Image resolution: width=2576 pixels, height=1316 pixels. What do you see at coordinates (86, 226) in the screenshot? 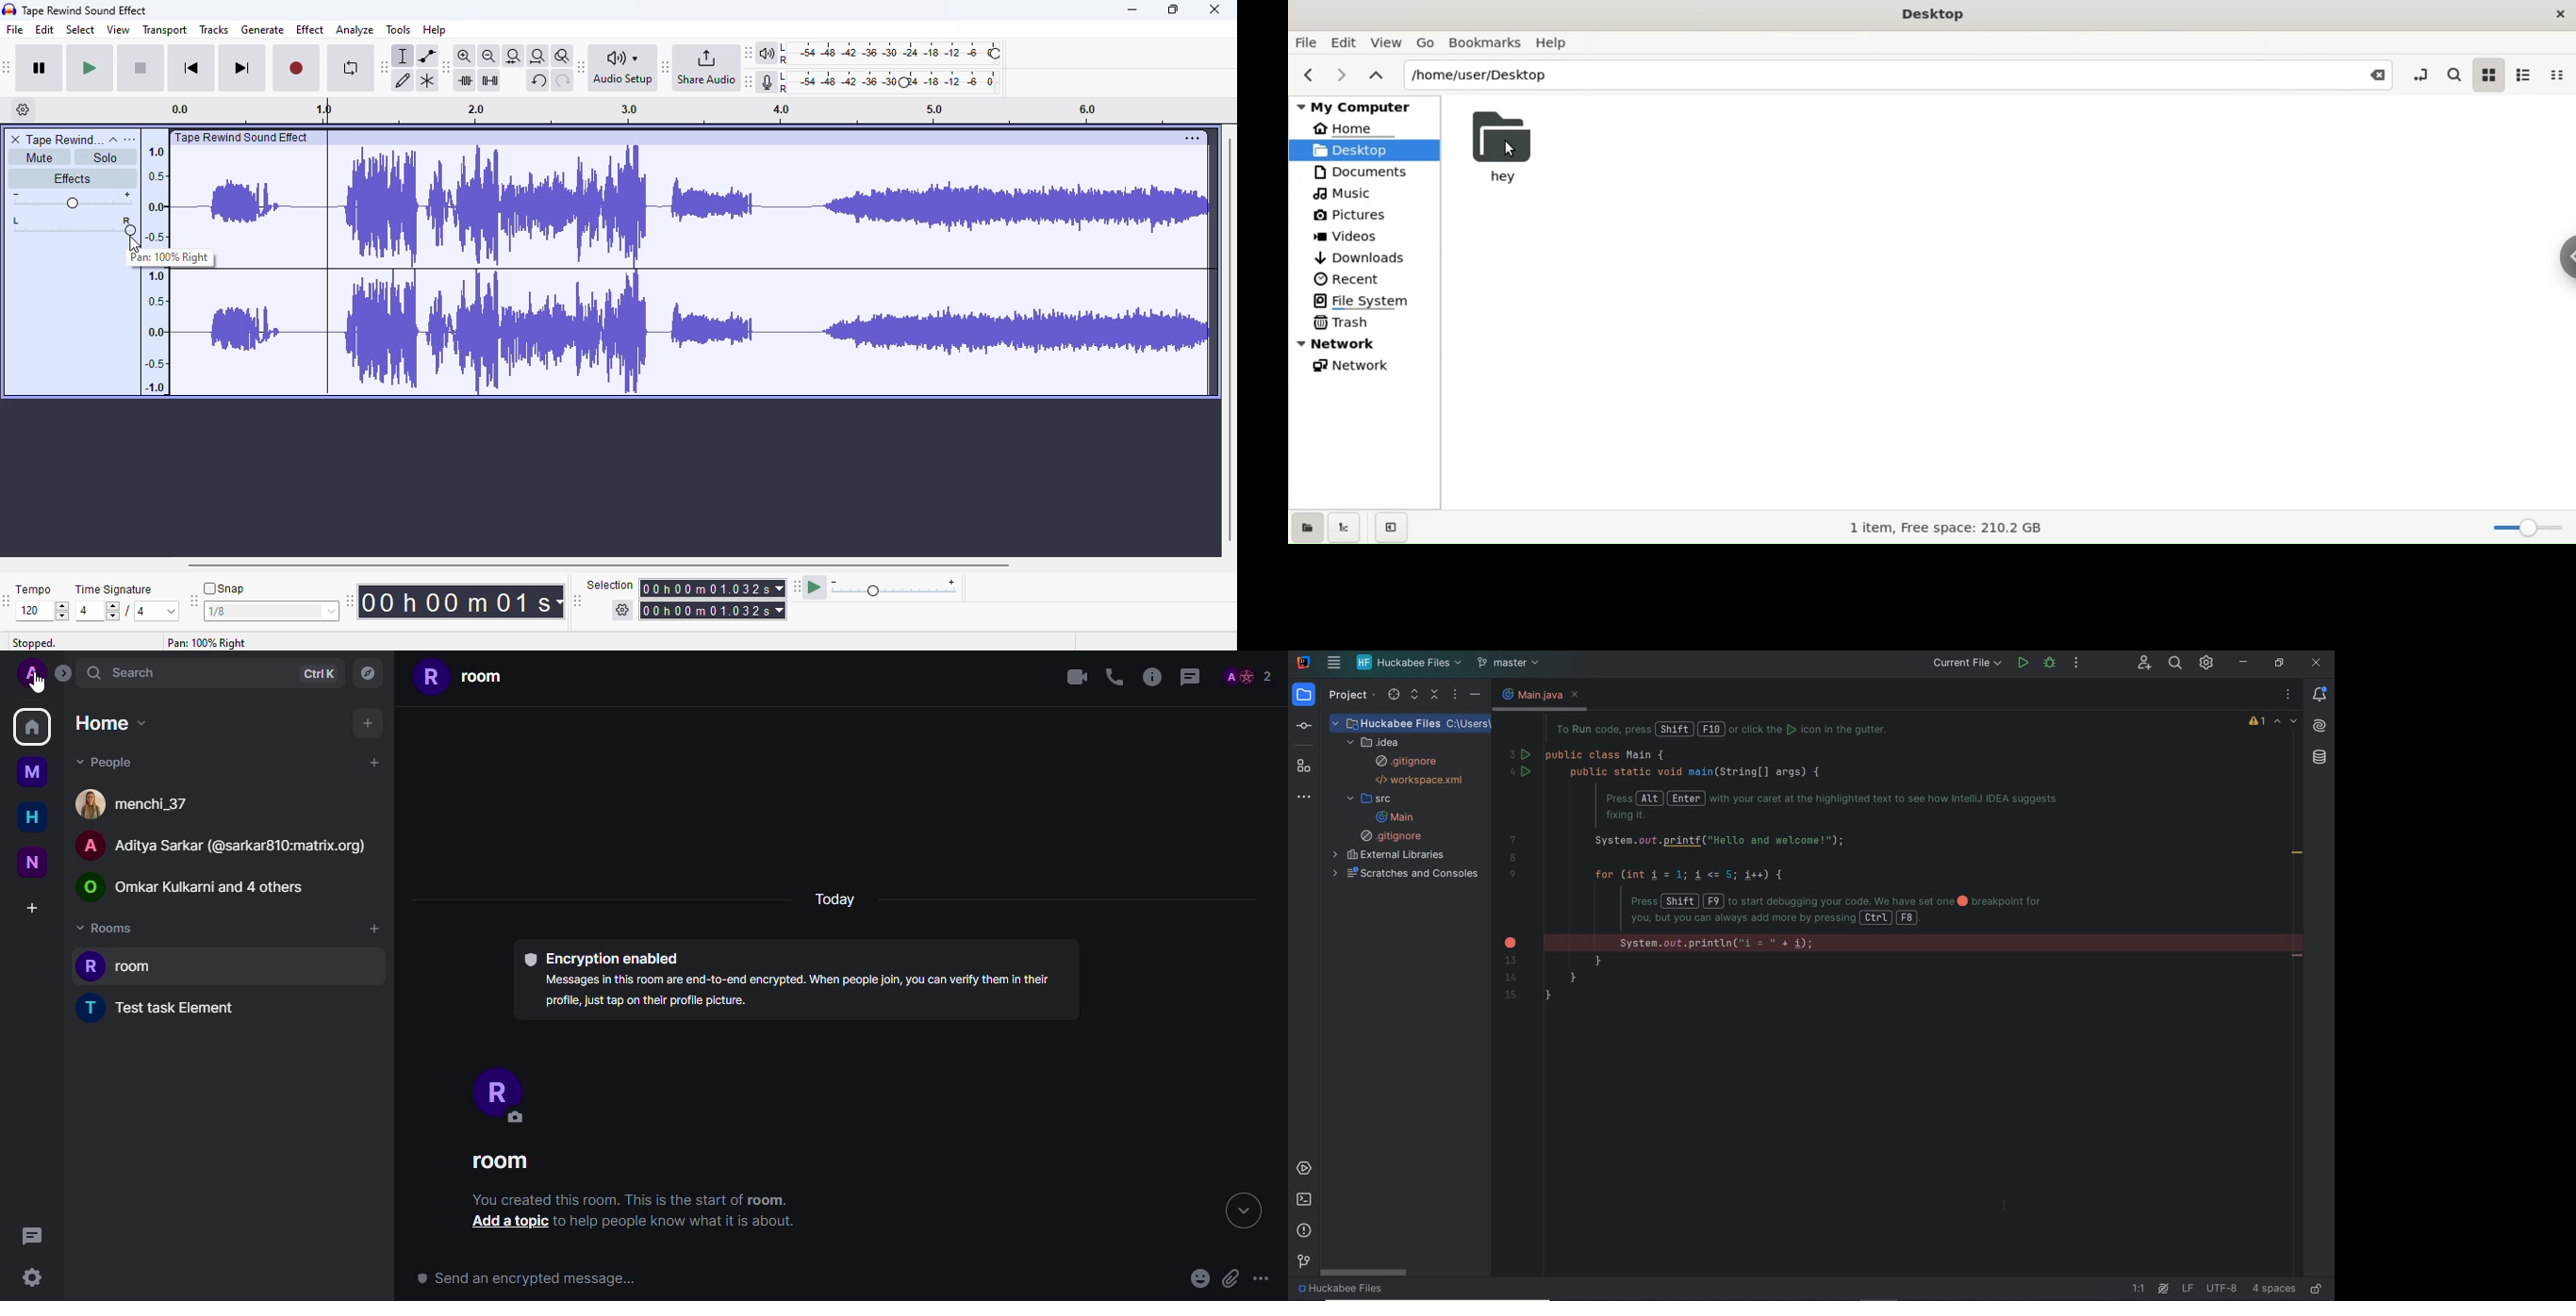
I see `pan` at bounding box center [86, 226].